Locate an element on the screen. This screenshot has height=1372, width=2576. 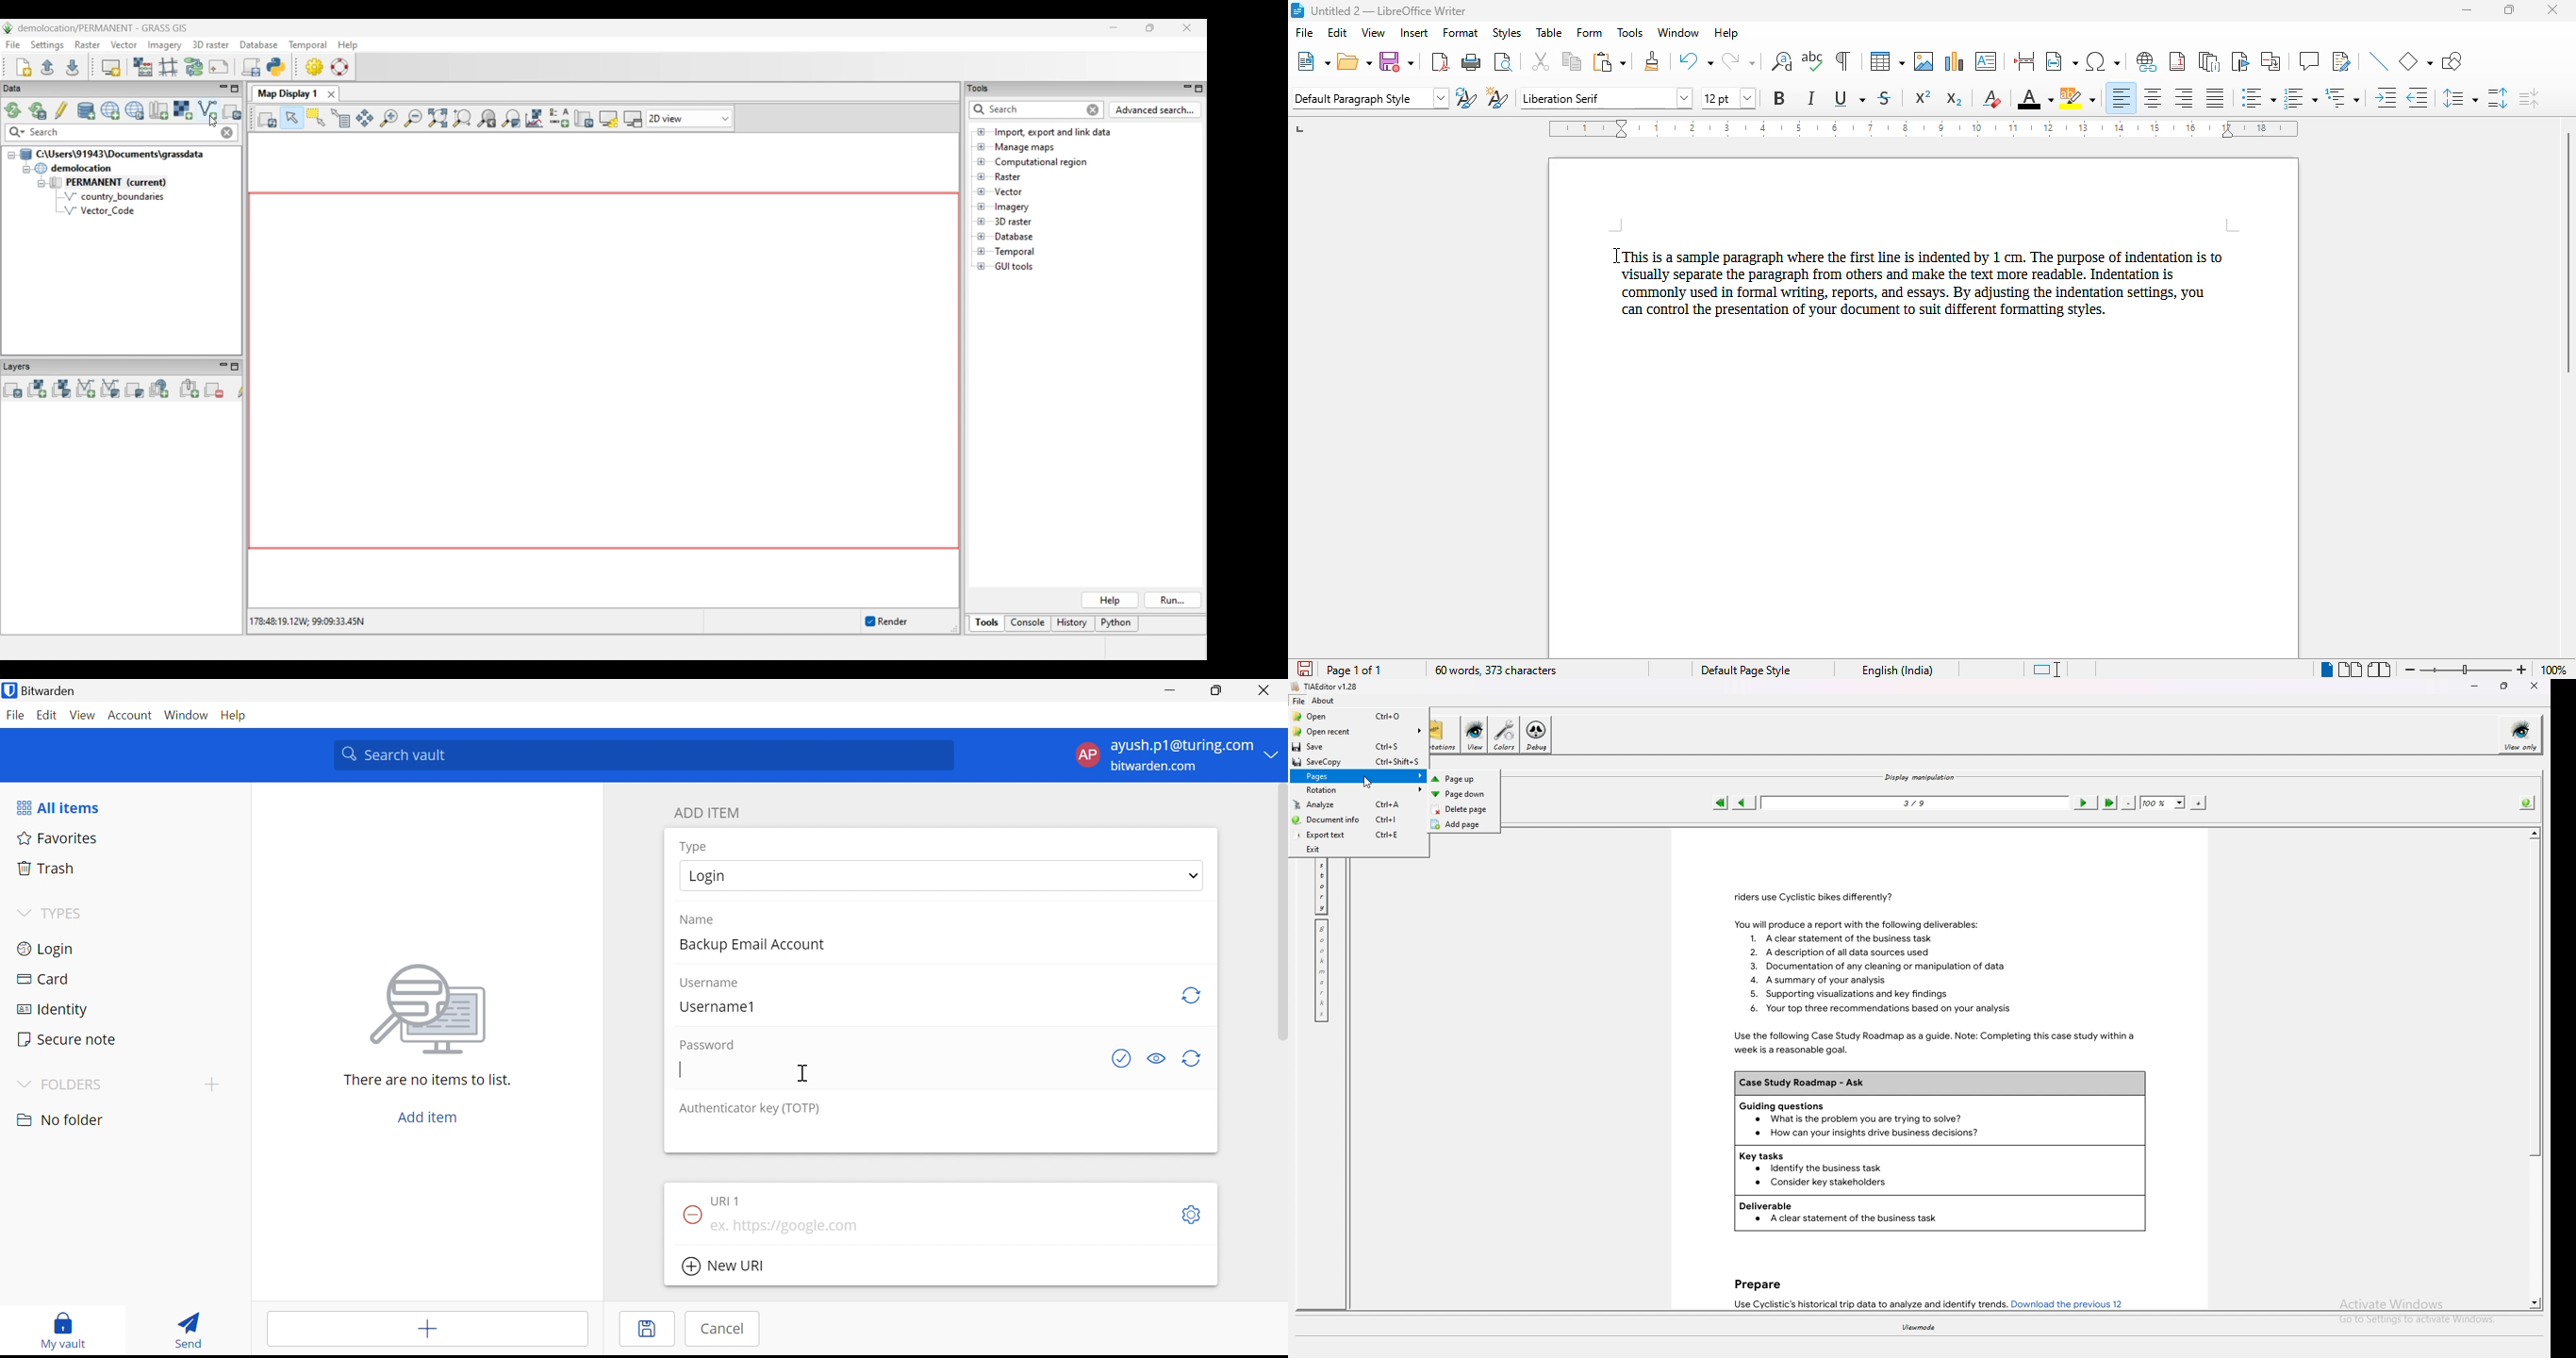
Minimize is located at coordinates (1169, 690).